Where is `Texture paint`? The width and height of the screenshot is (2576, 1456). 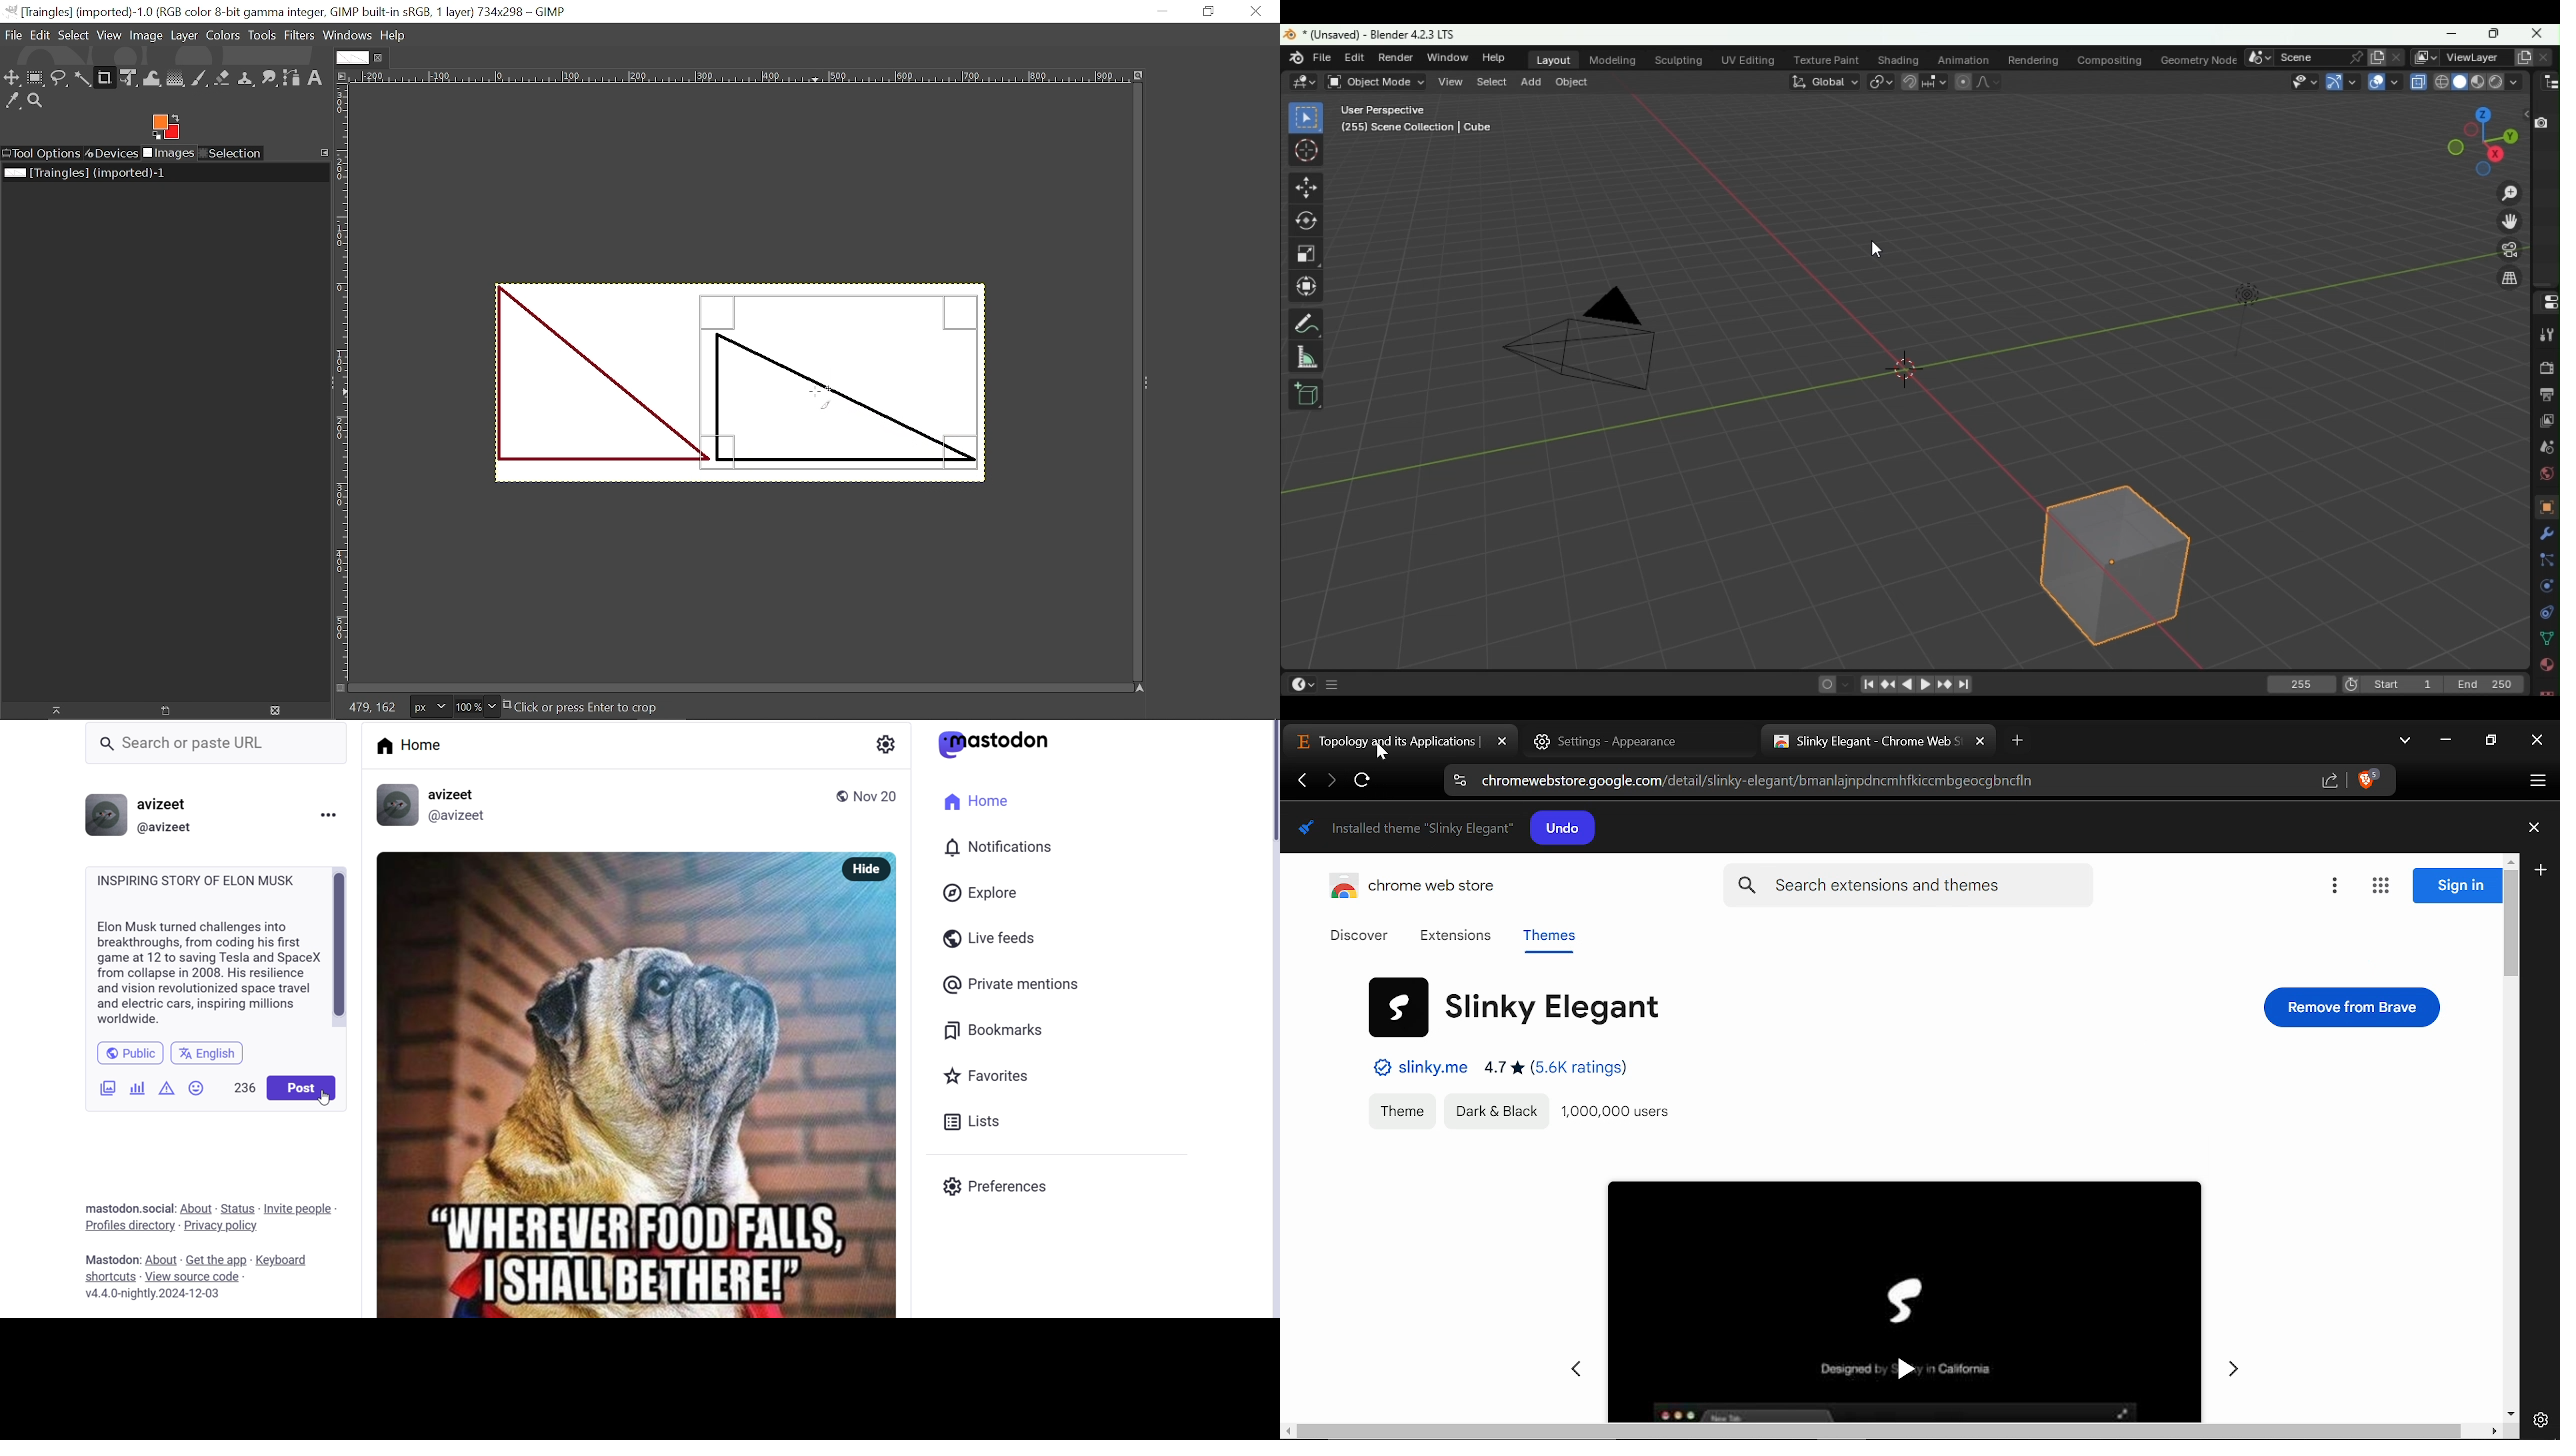
Texture paint is located at coordinates (1831, 59).